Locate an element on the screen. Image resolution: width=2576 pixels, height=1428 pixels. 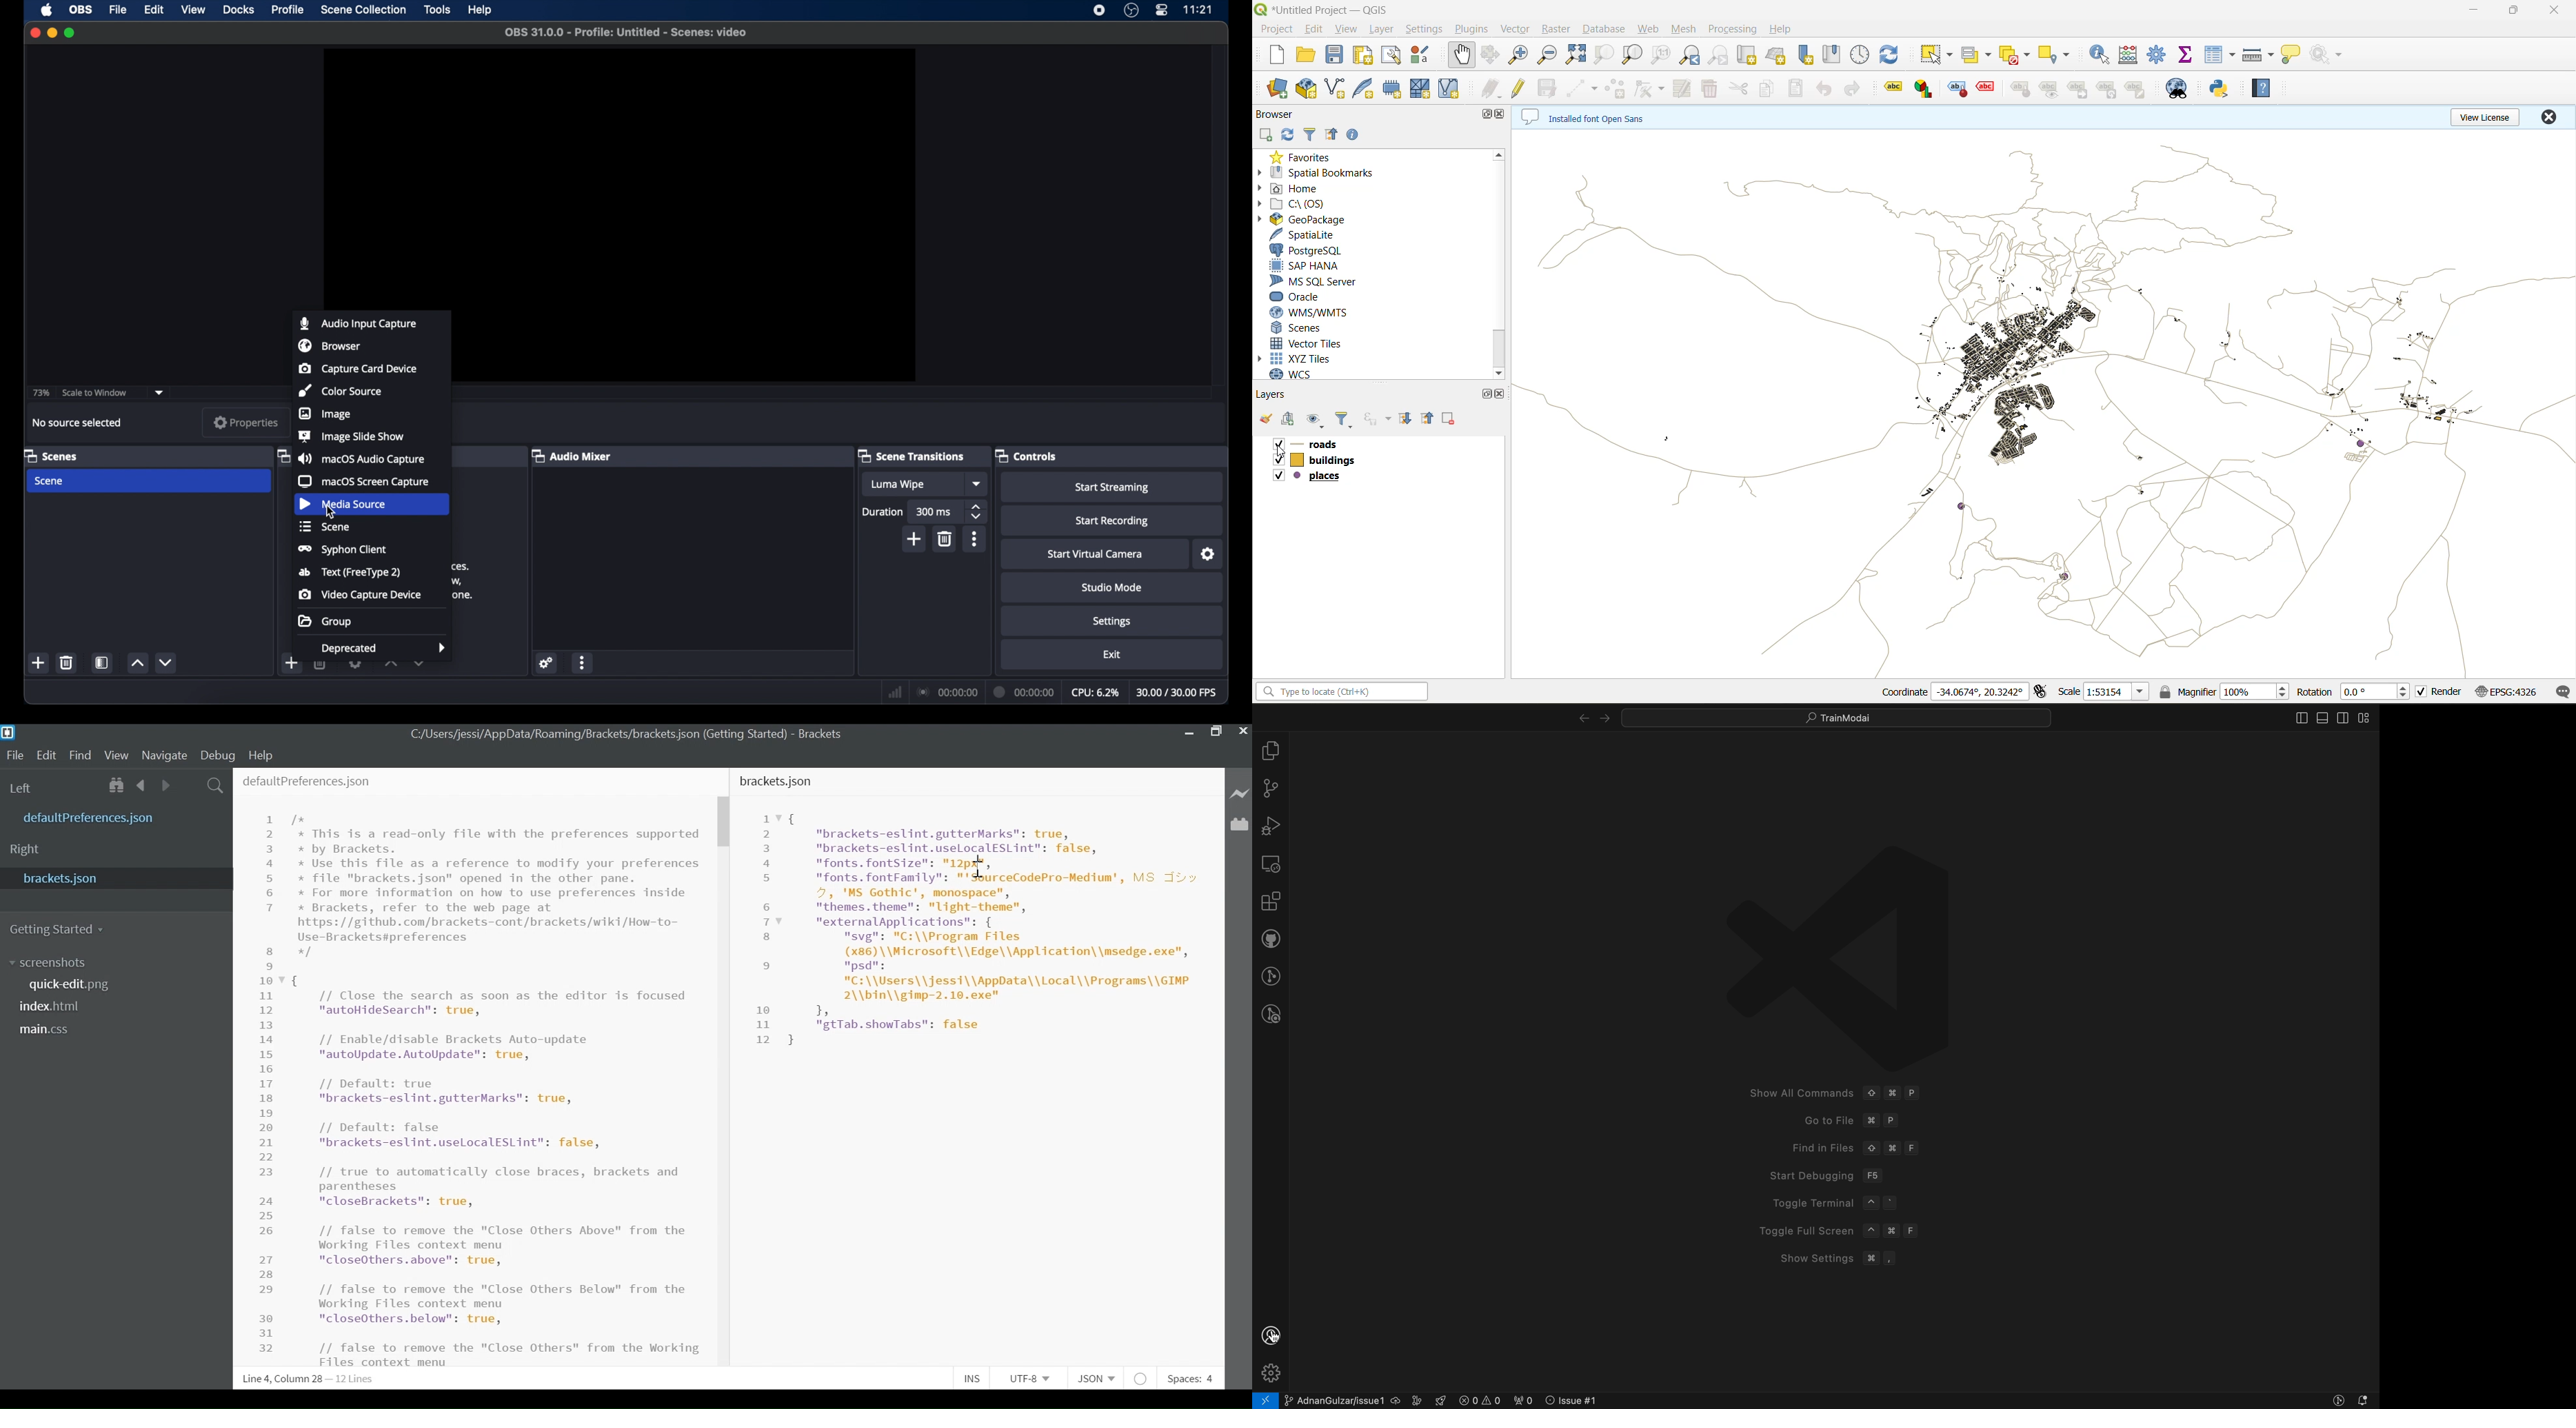
scale to window is located at coordinates (95, 393).